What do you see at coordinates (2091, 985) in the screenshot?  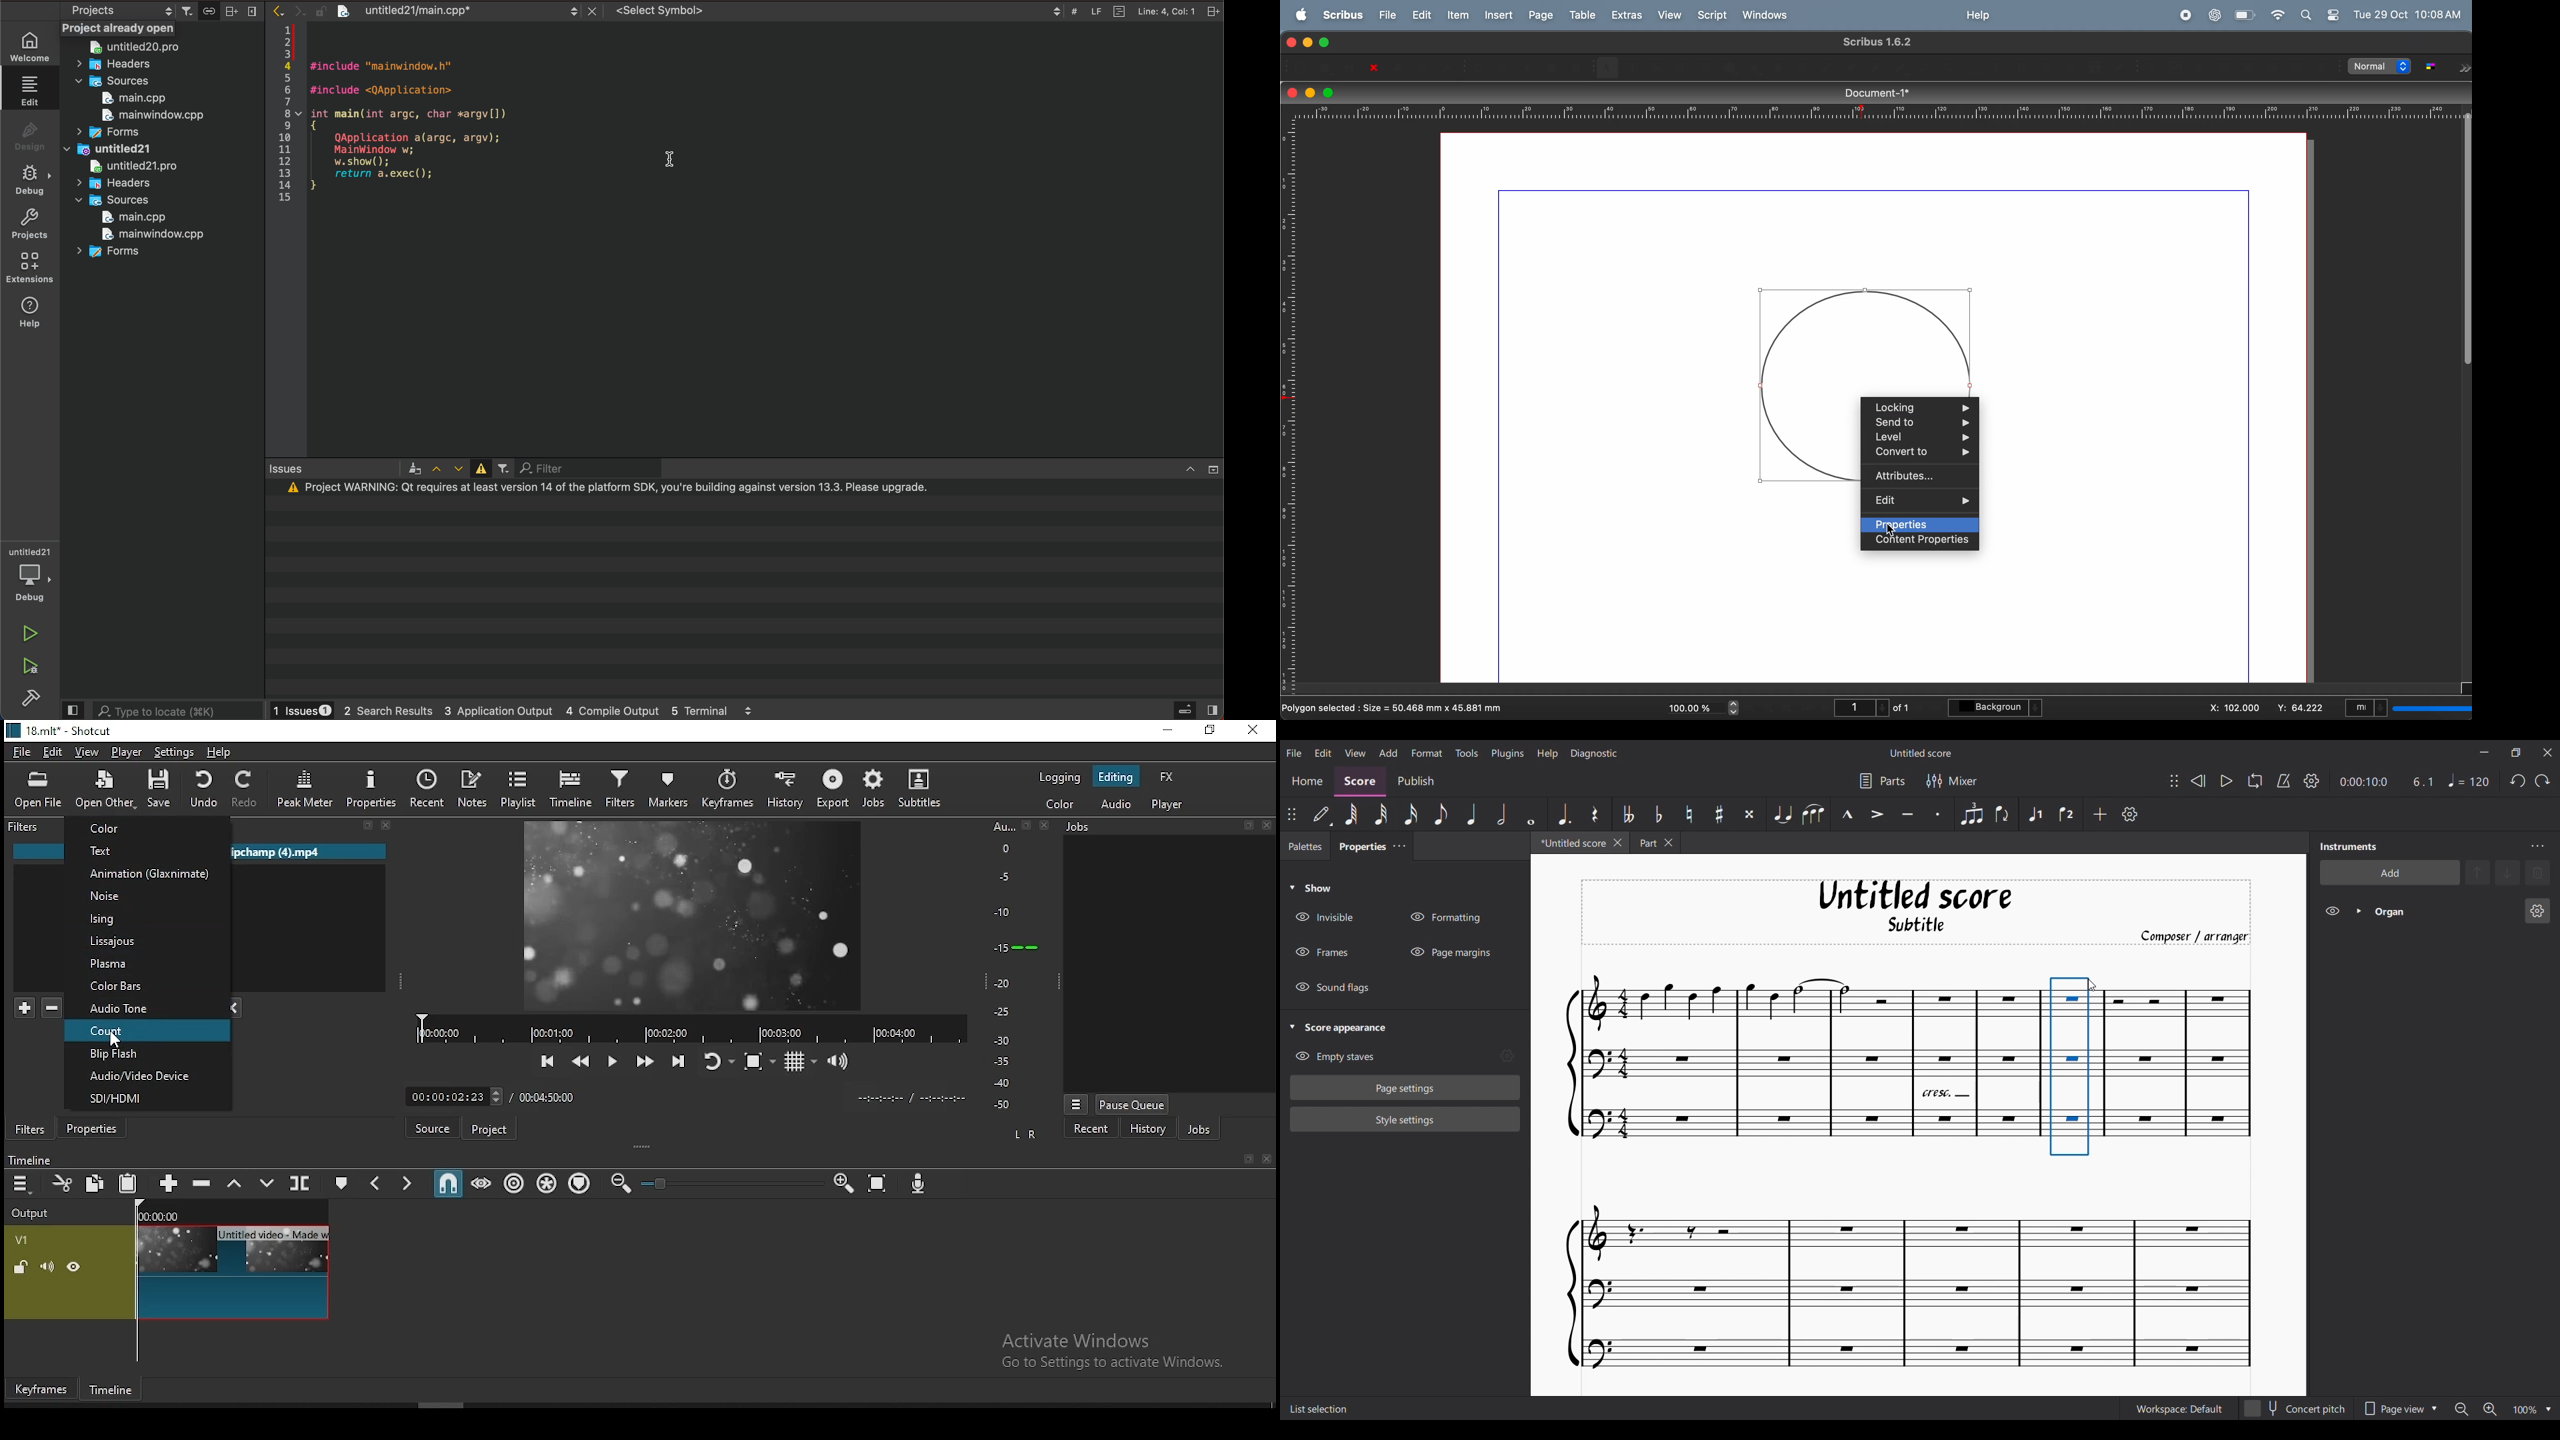 I see `Cursor position unchanged after making selection` at bounding box center [2091, 985].